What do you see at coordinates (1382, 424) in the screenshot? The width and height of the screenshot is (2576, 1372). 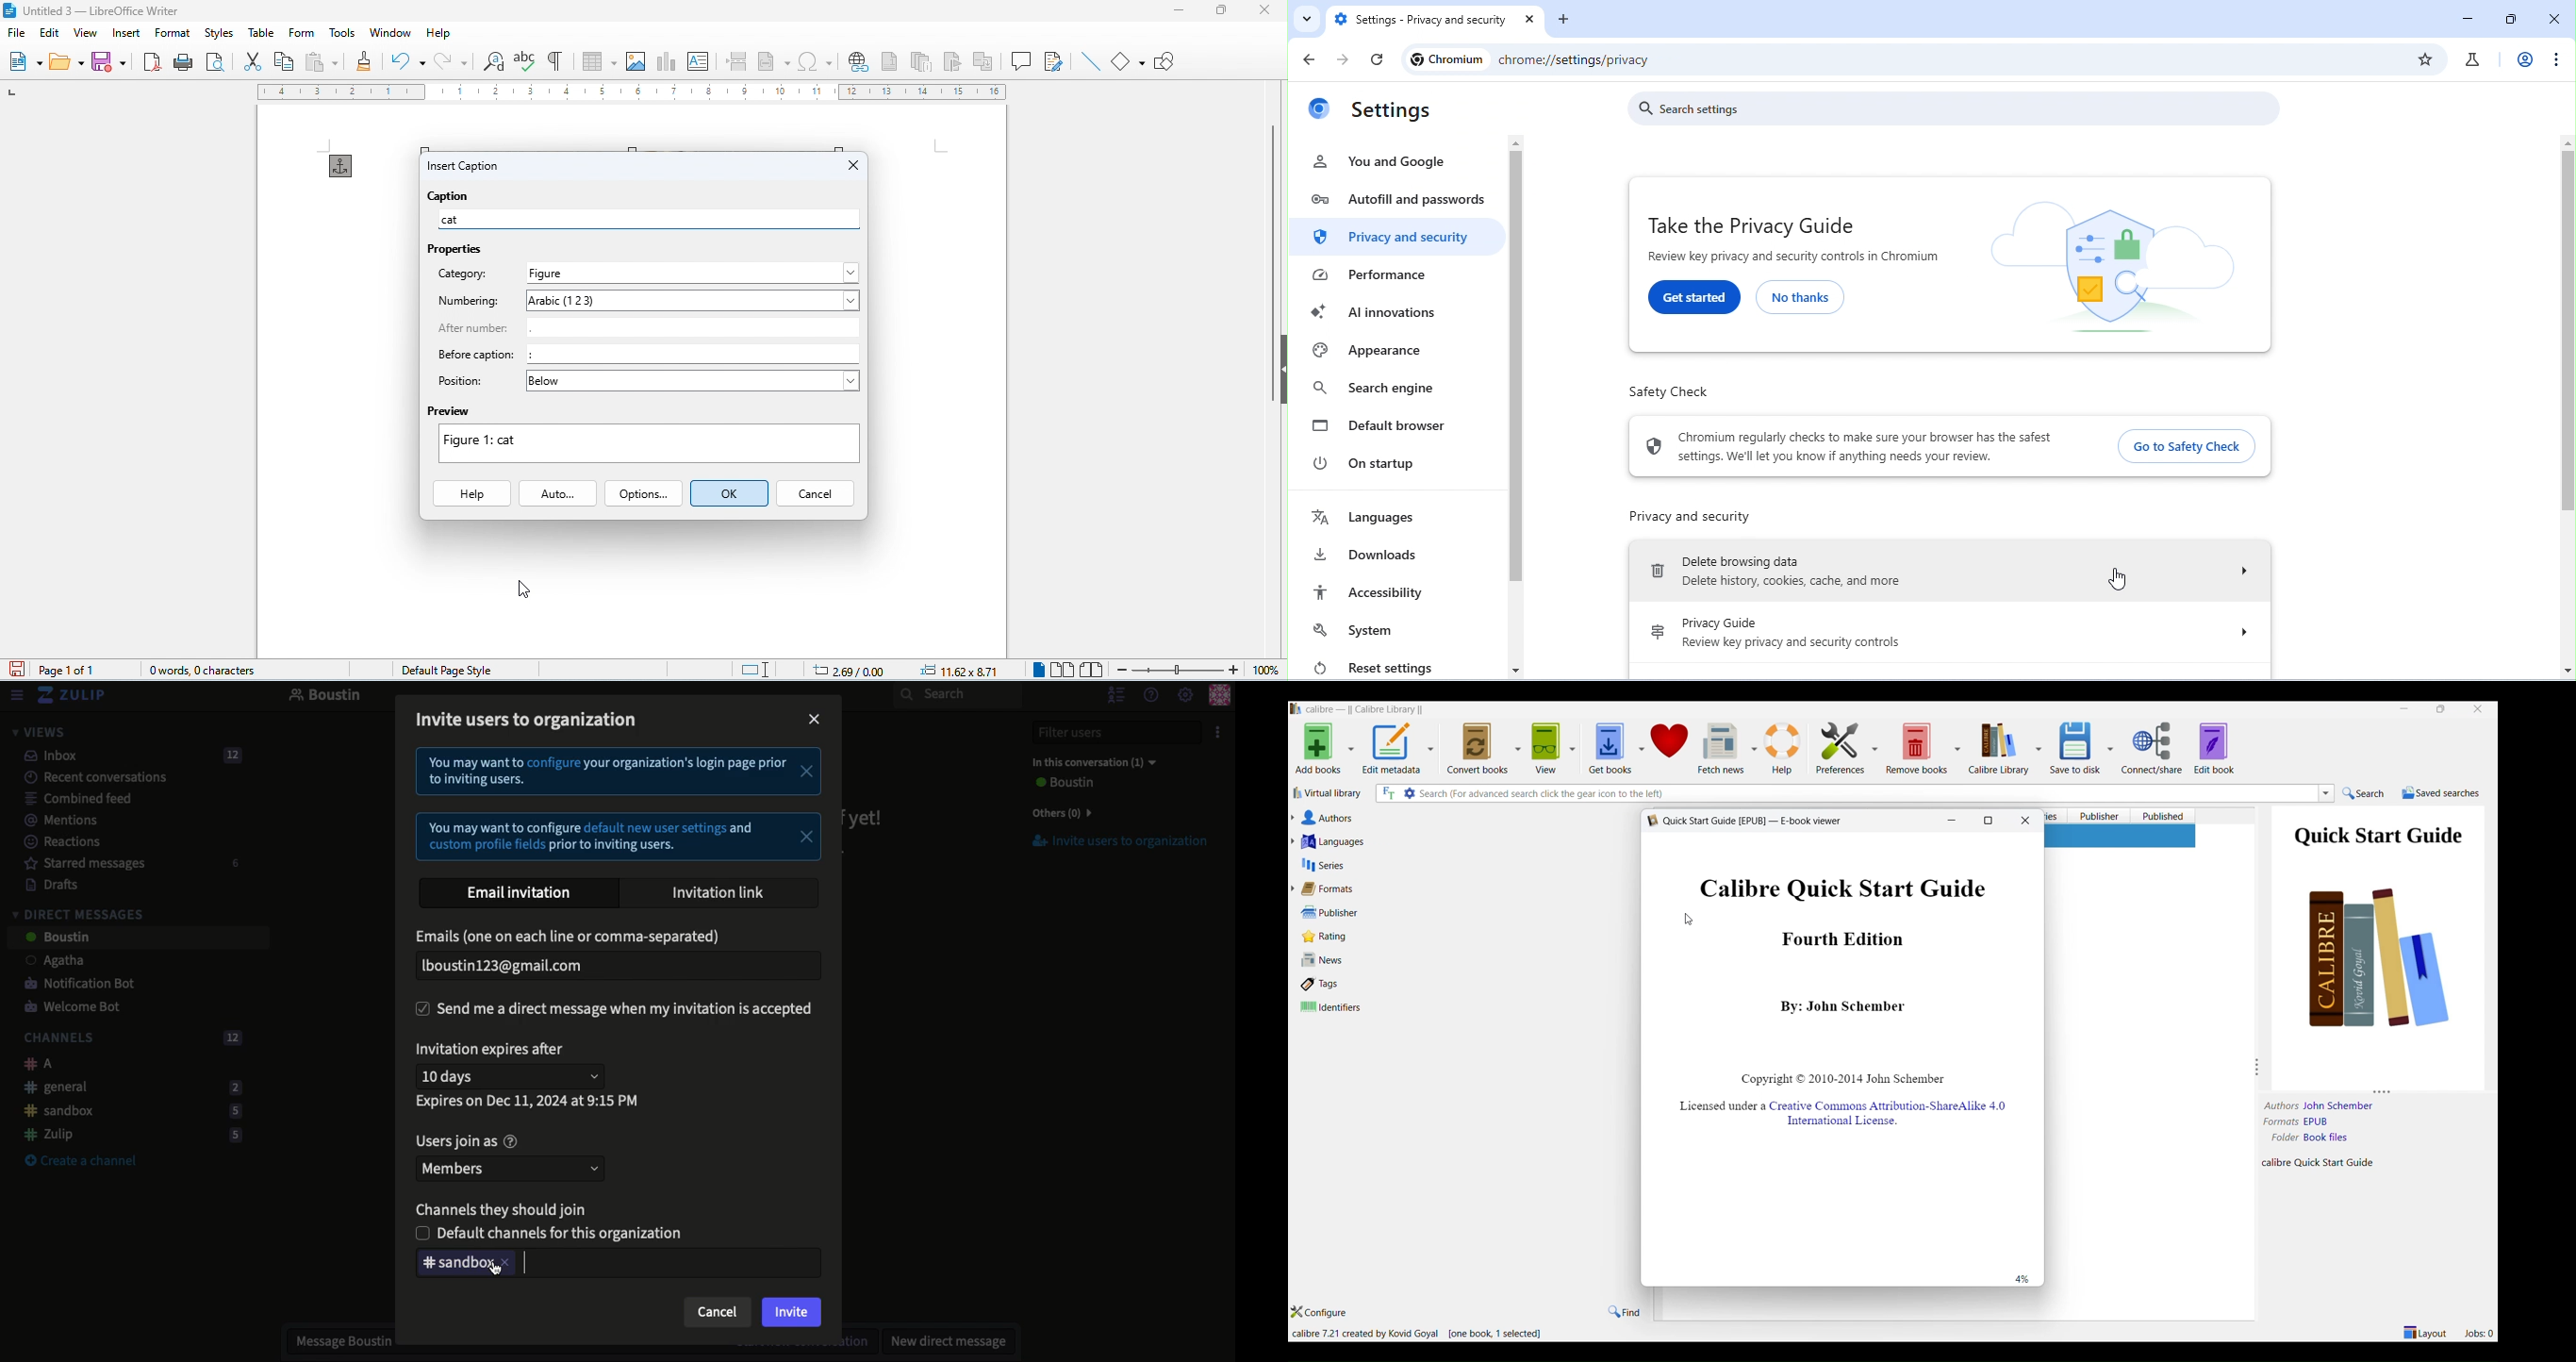 I see `default browser` at bounding box center [1382, 424].